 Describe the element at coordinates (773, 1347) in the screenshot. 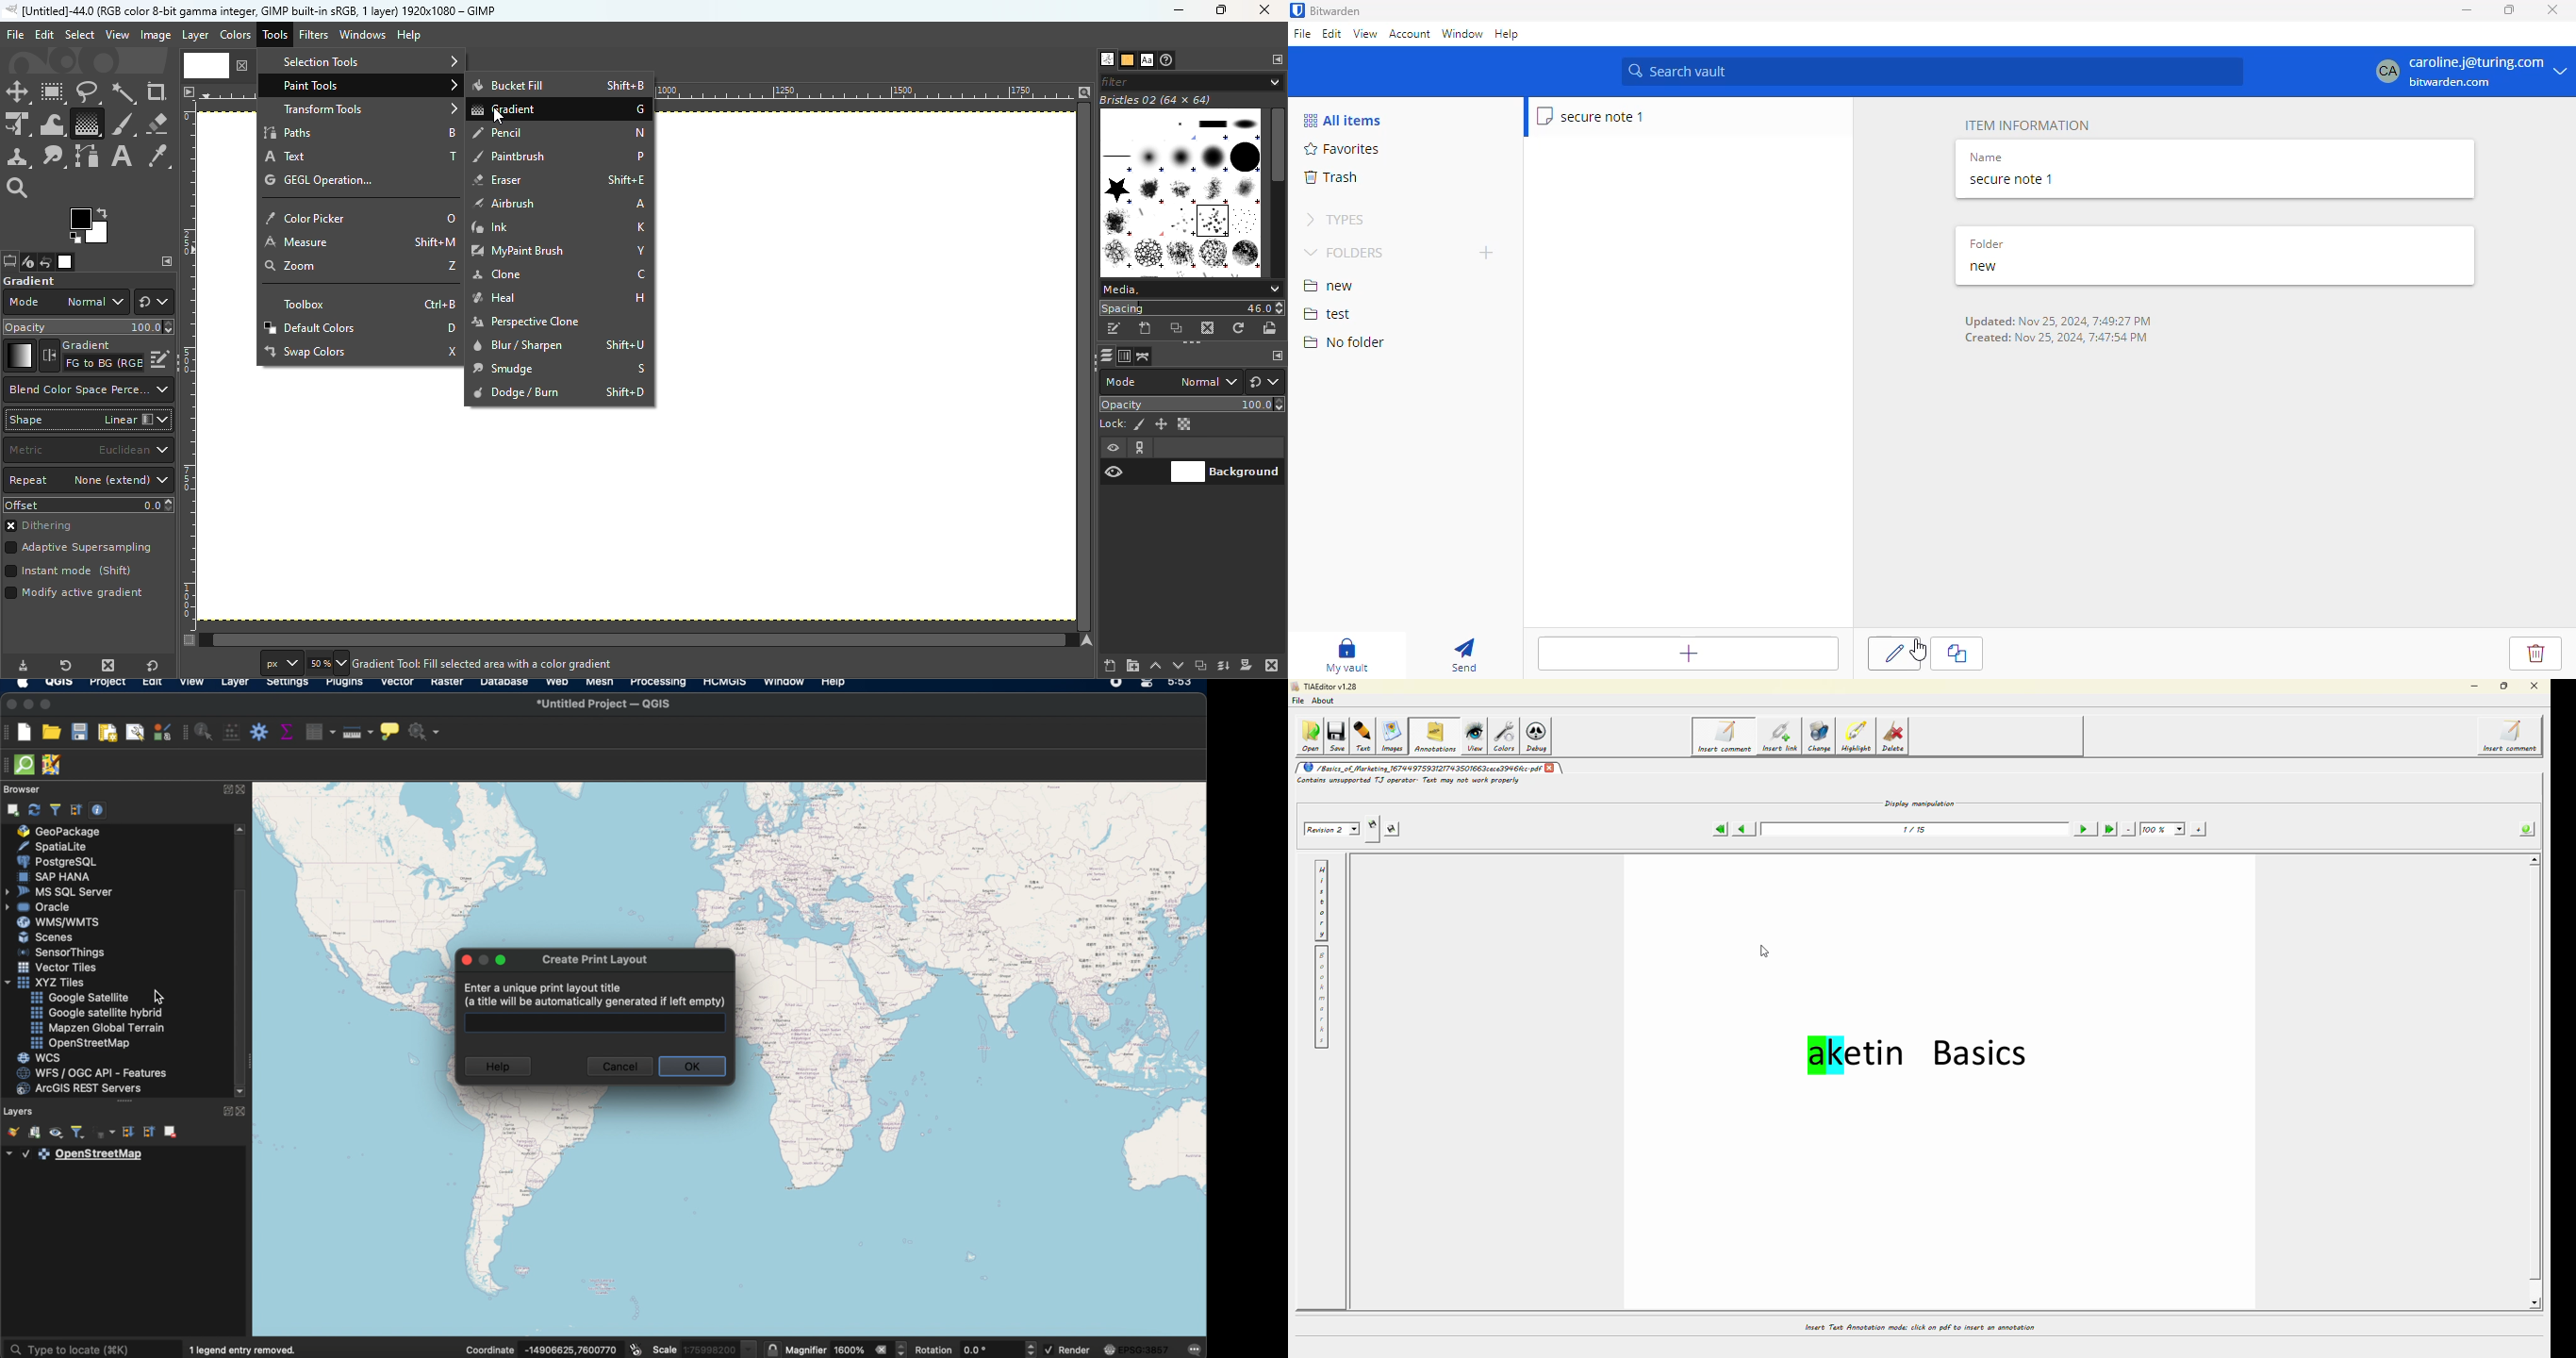

I see `lock scale` at that location.